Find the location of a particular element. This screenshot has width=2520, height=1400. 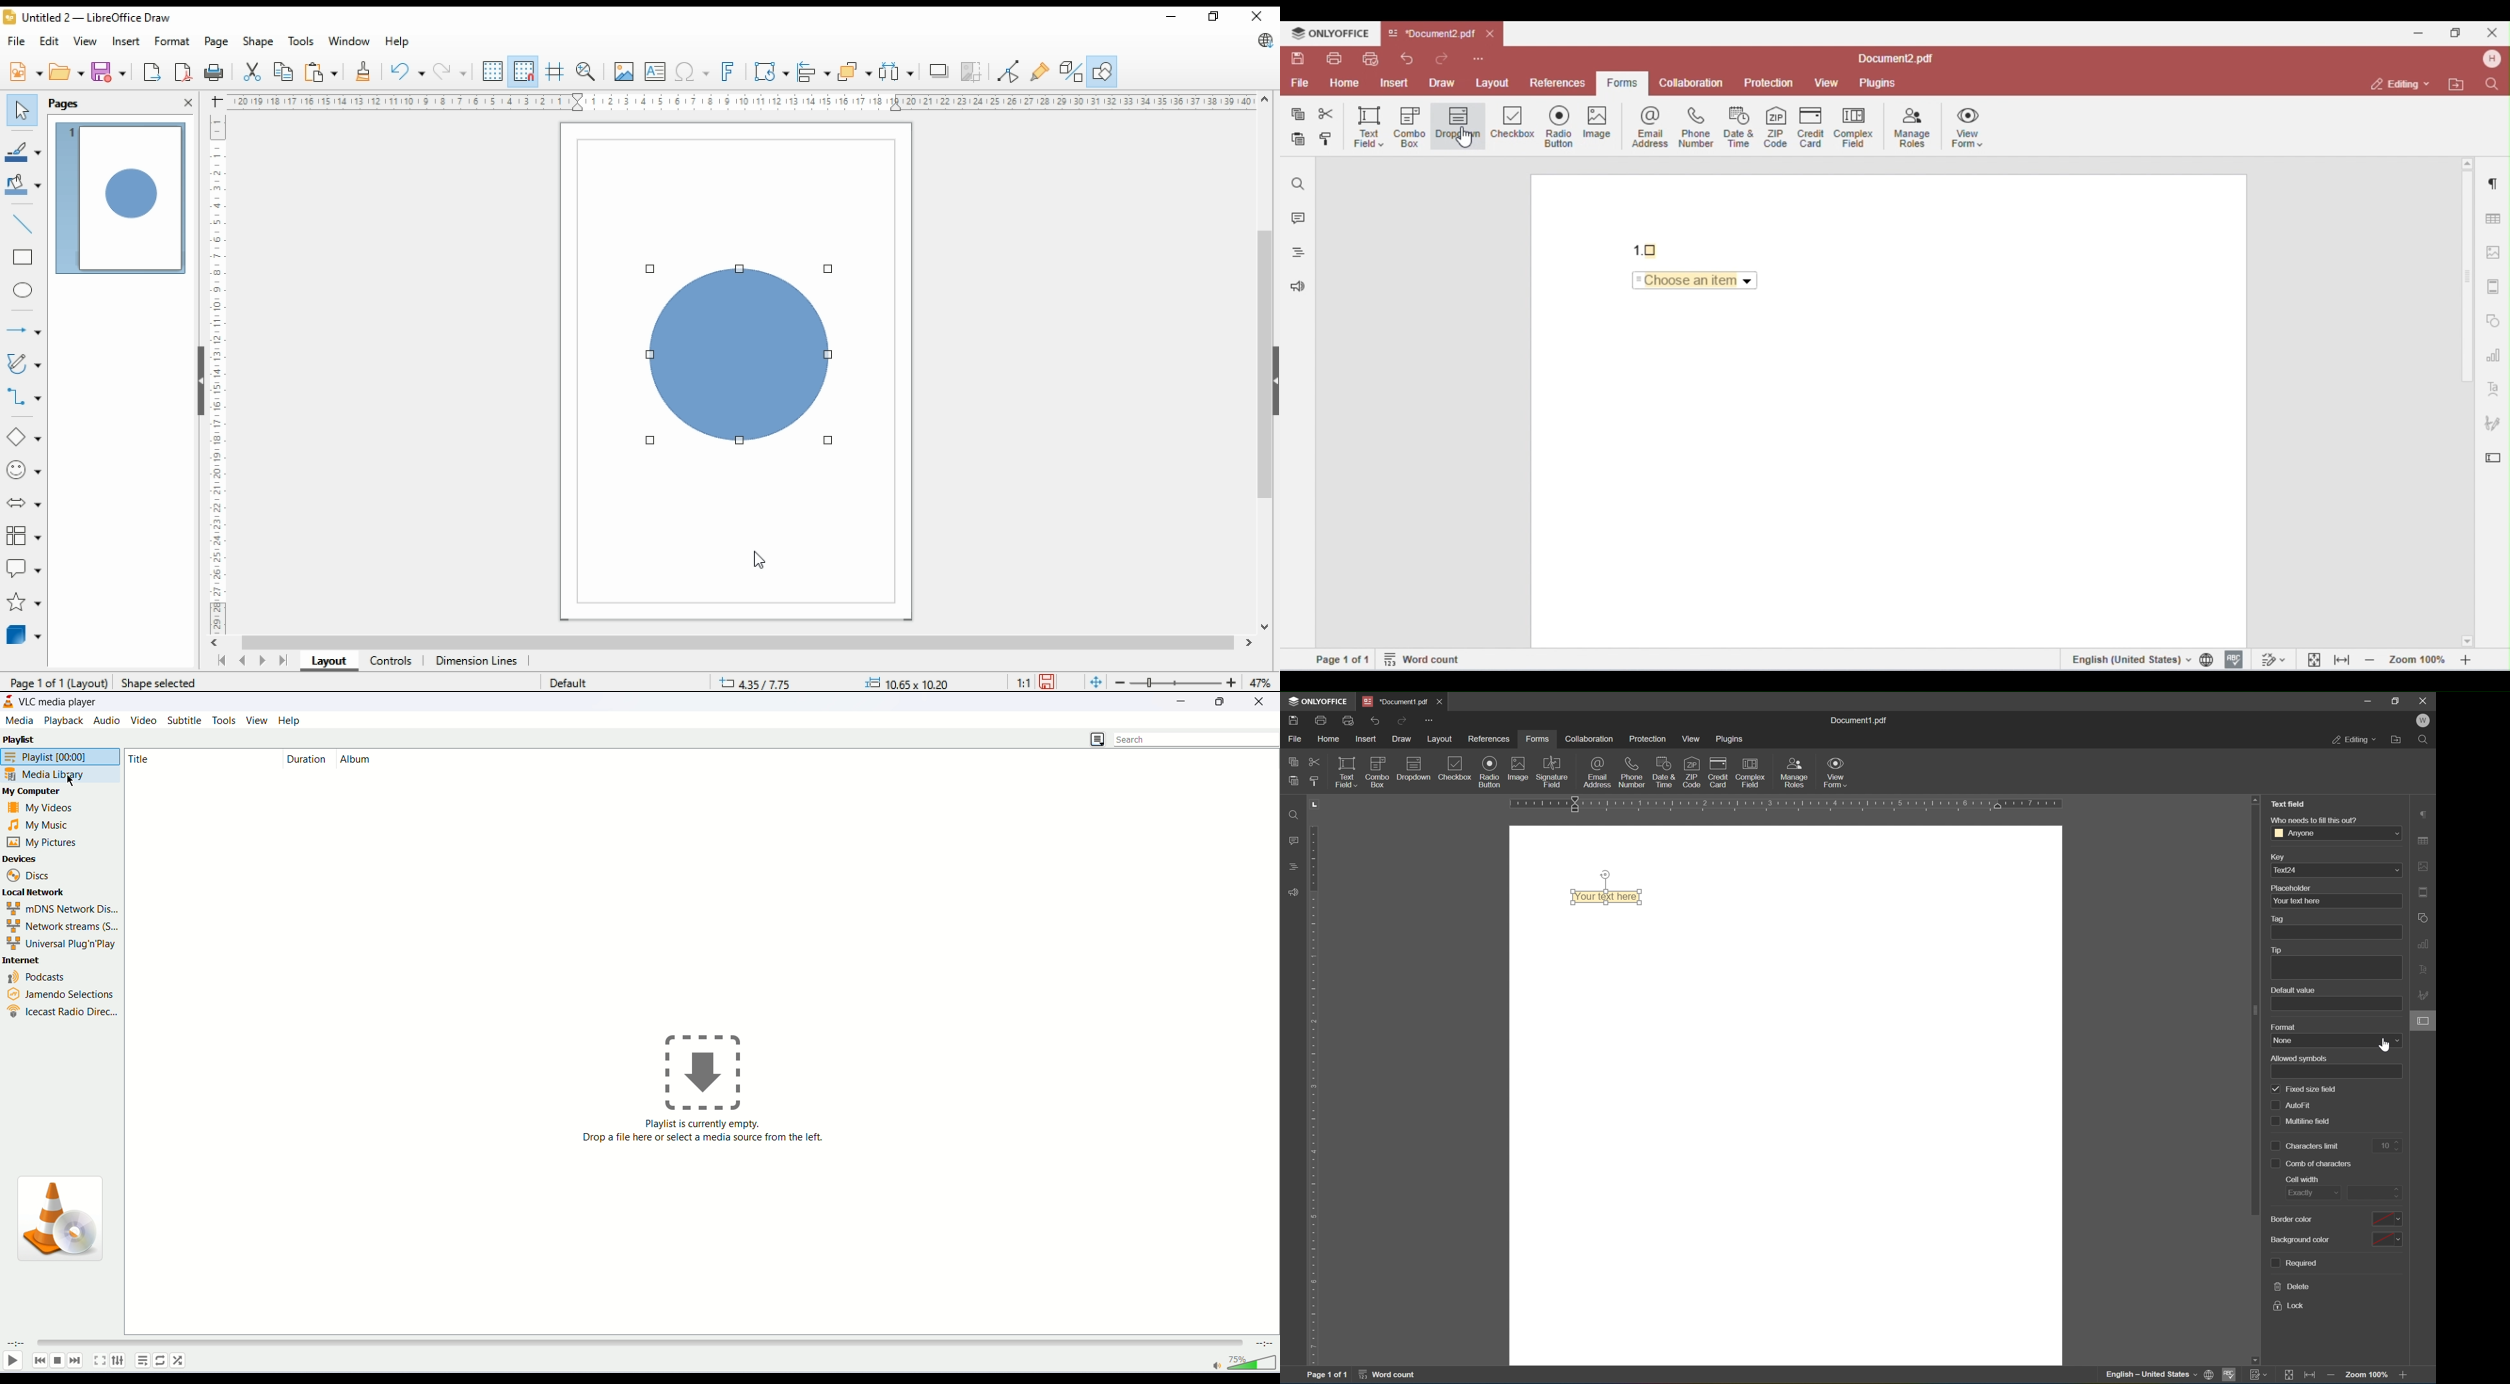

key is located at coordinates (2277, 858).